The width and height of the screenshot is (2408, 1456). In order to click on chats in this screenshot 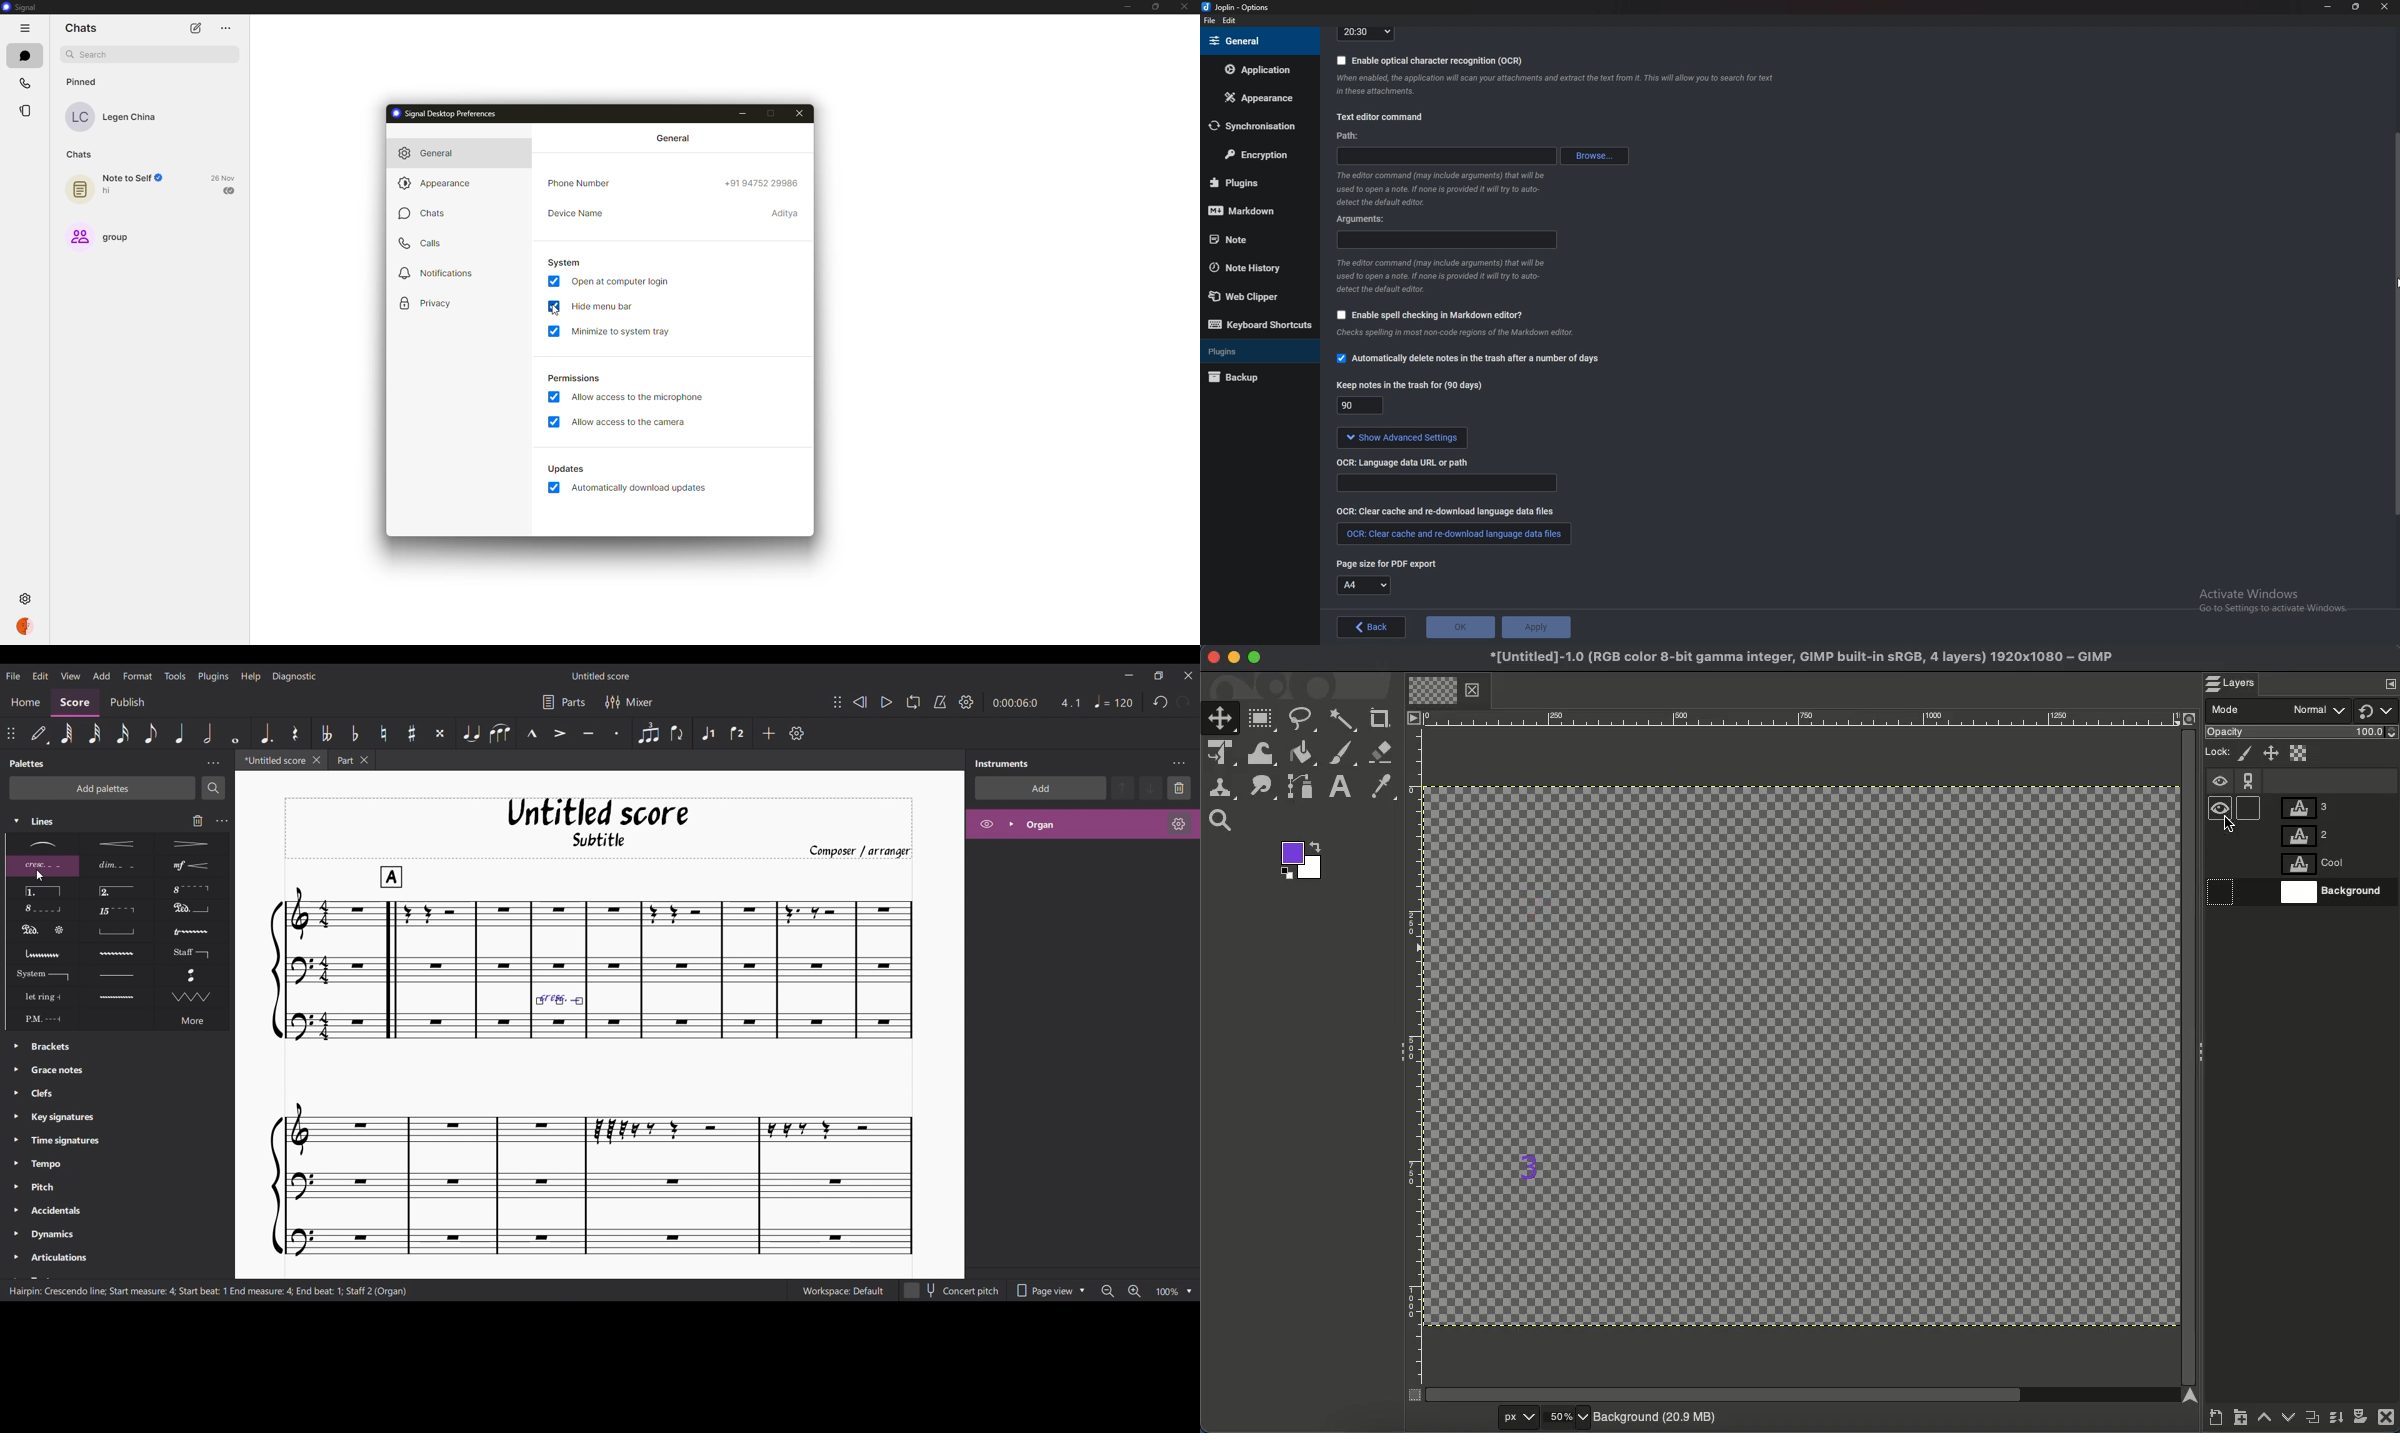, I will do `click(422, 213)`.